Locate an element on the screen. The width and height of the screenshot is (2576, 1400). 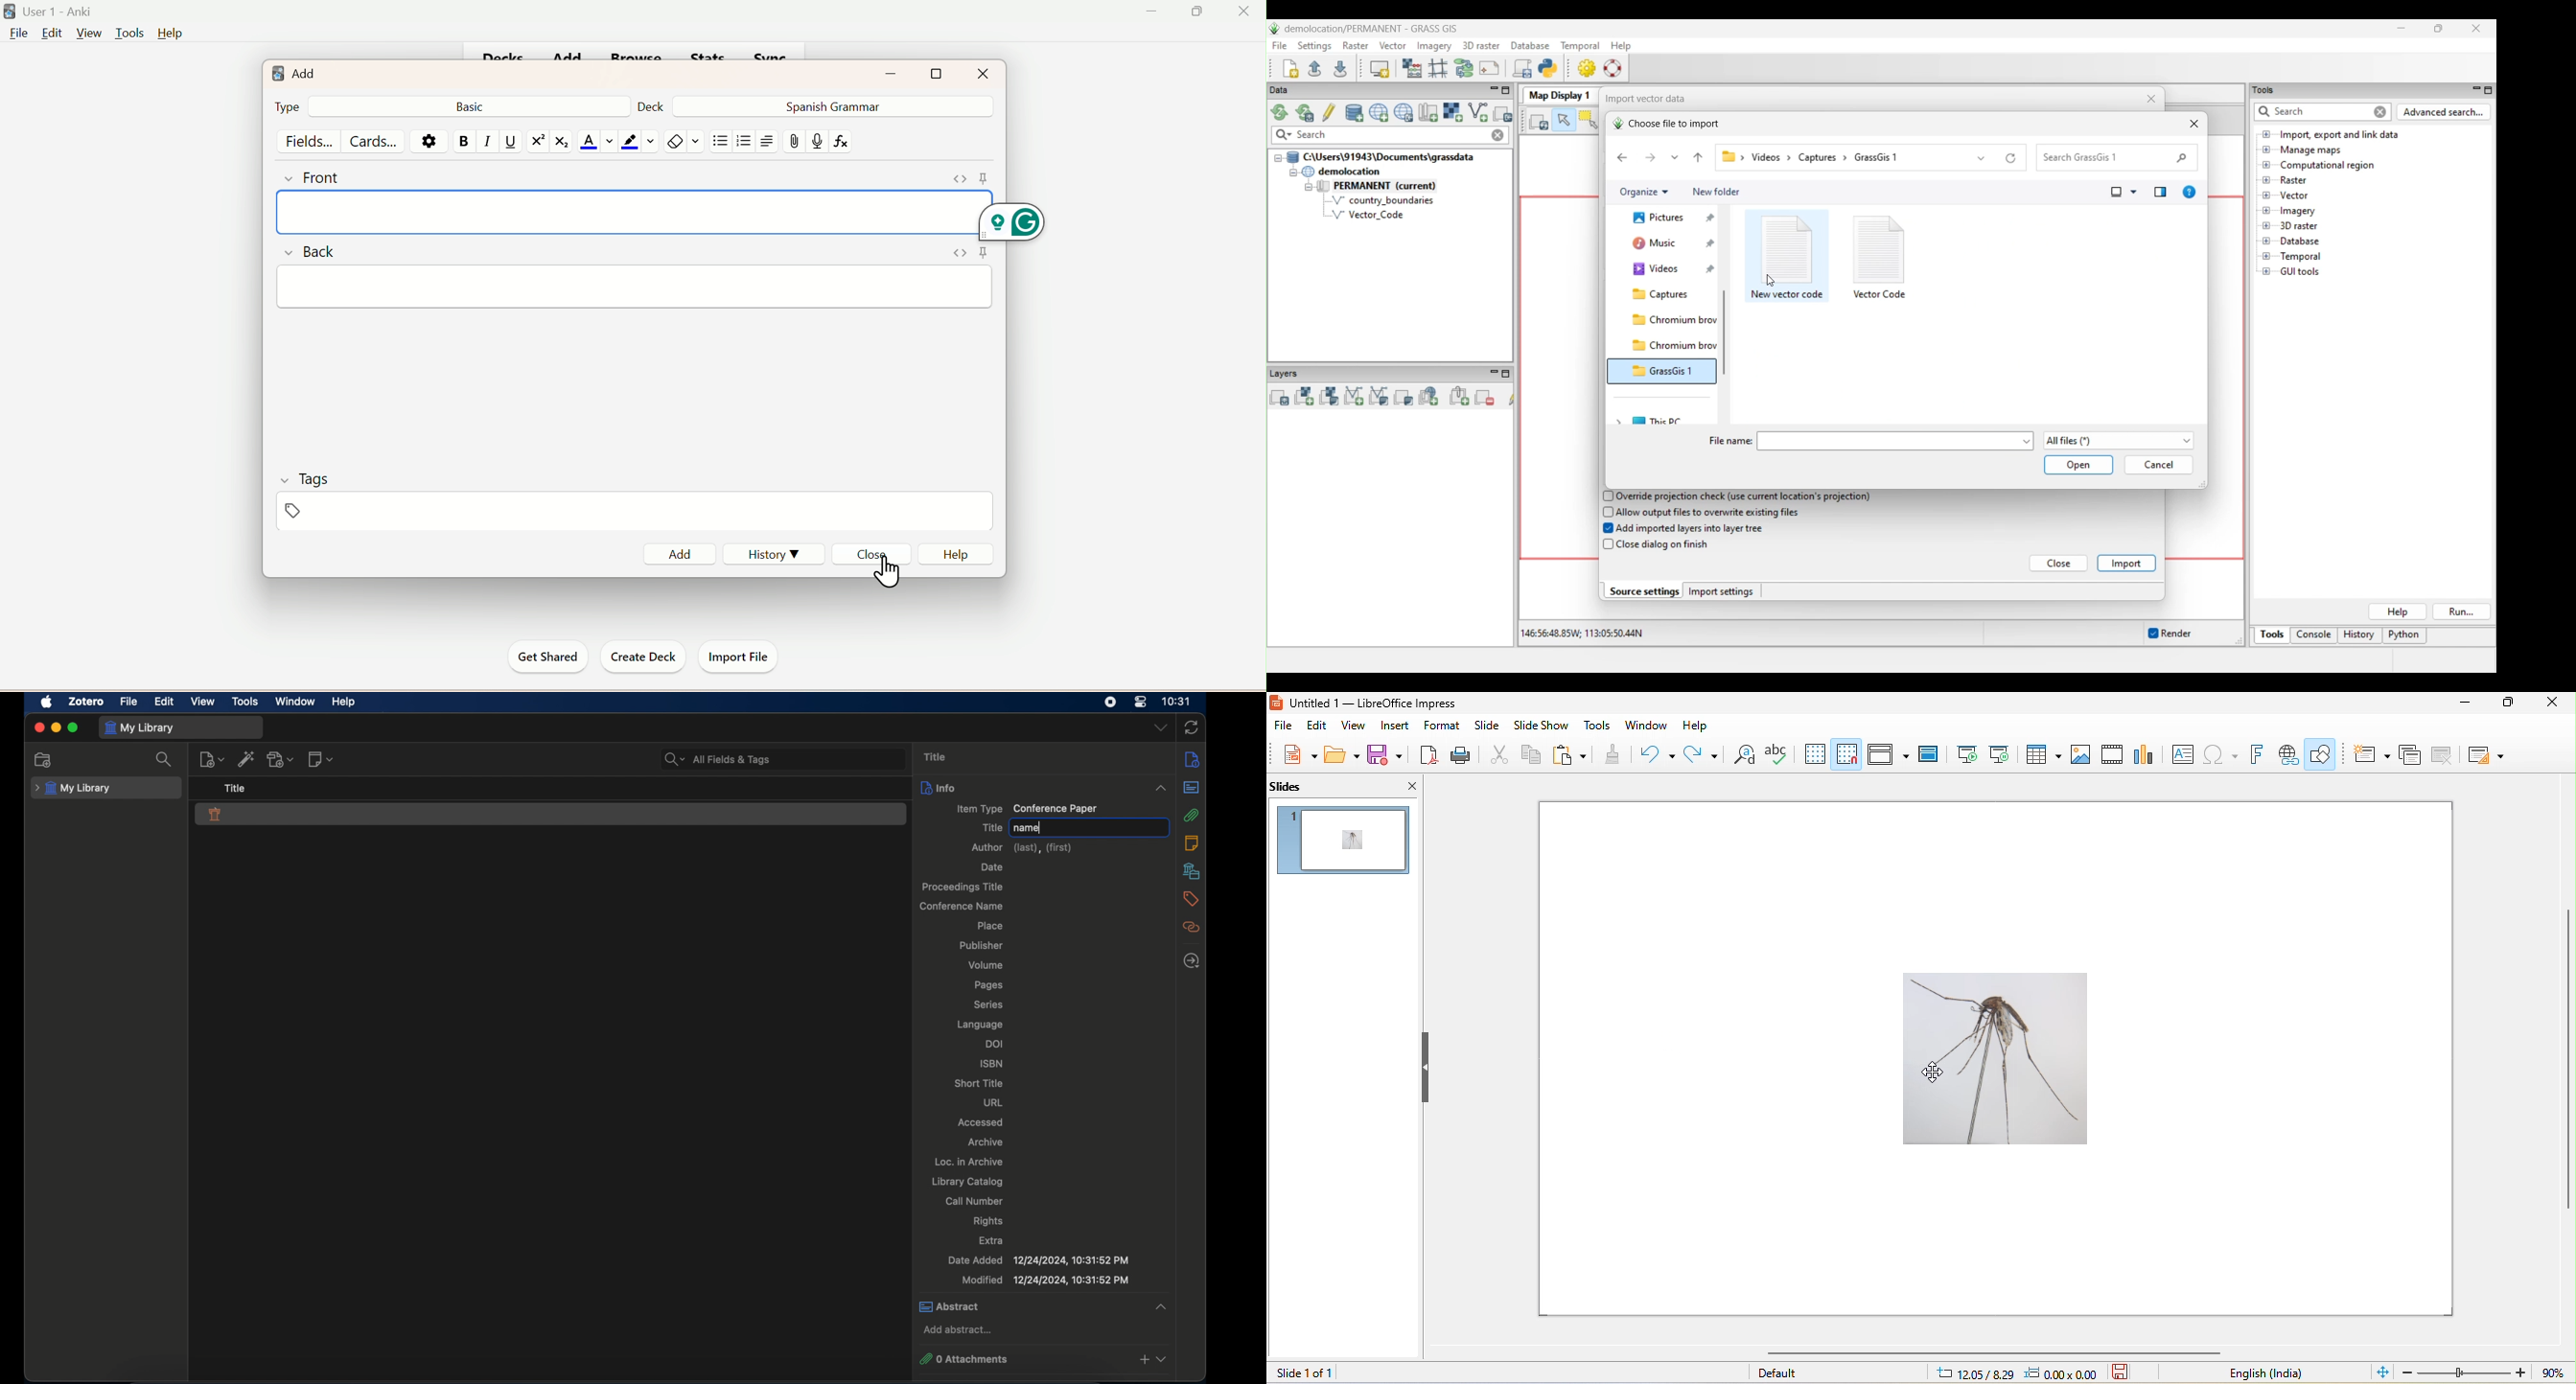
3D raster menu is located at coordinates (1481, 45).